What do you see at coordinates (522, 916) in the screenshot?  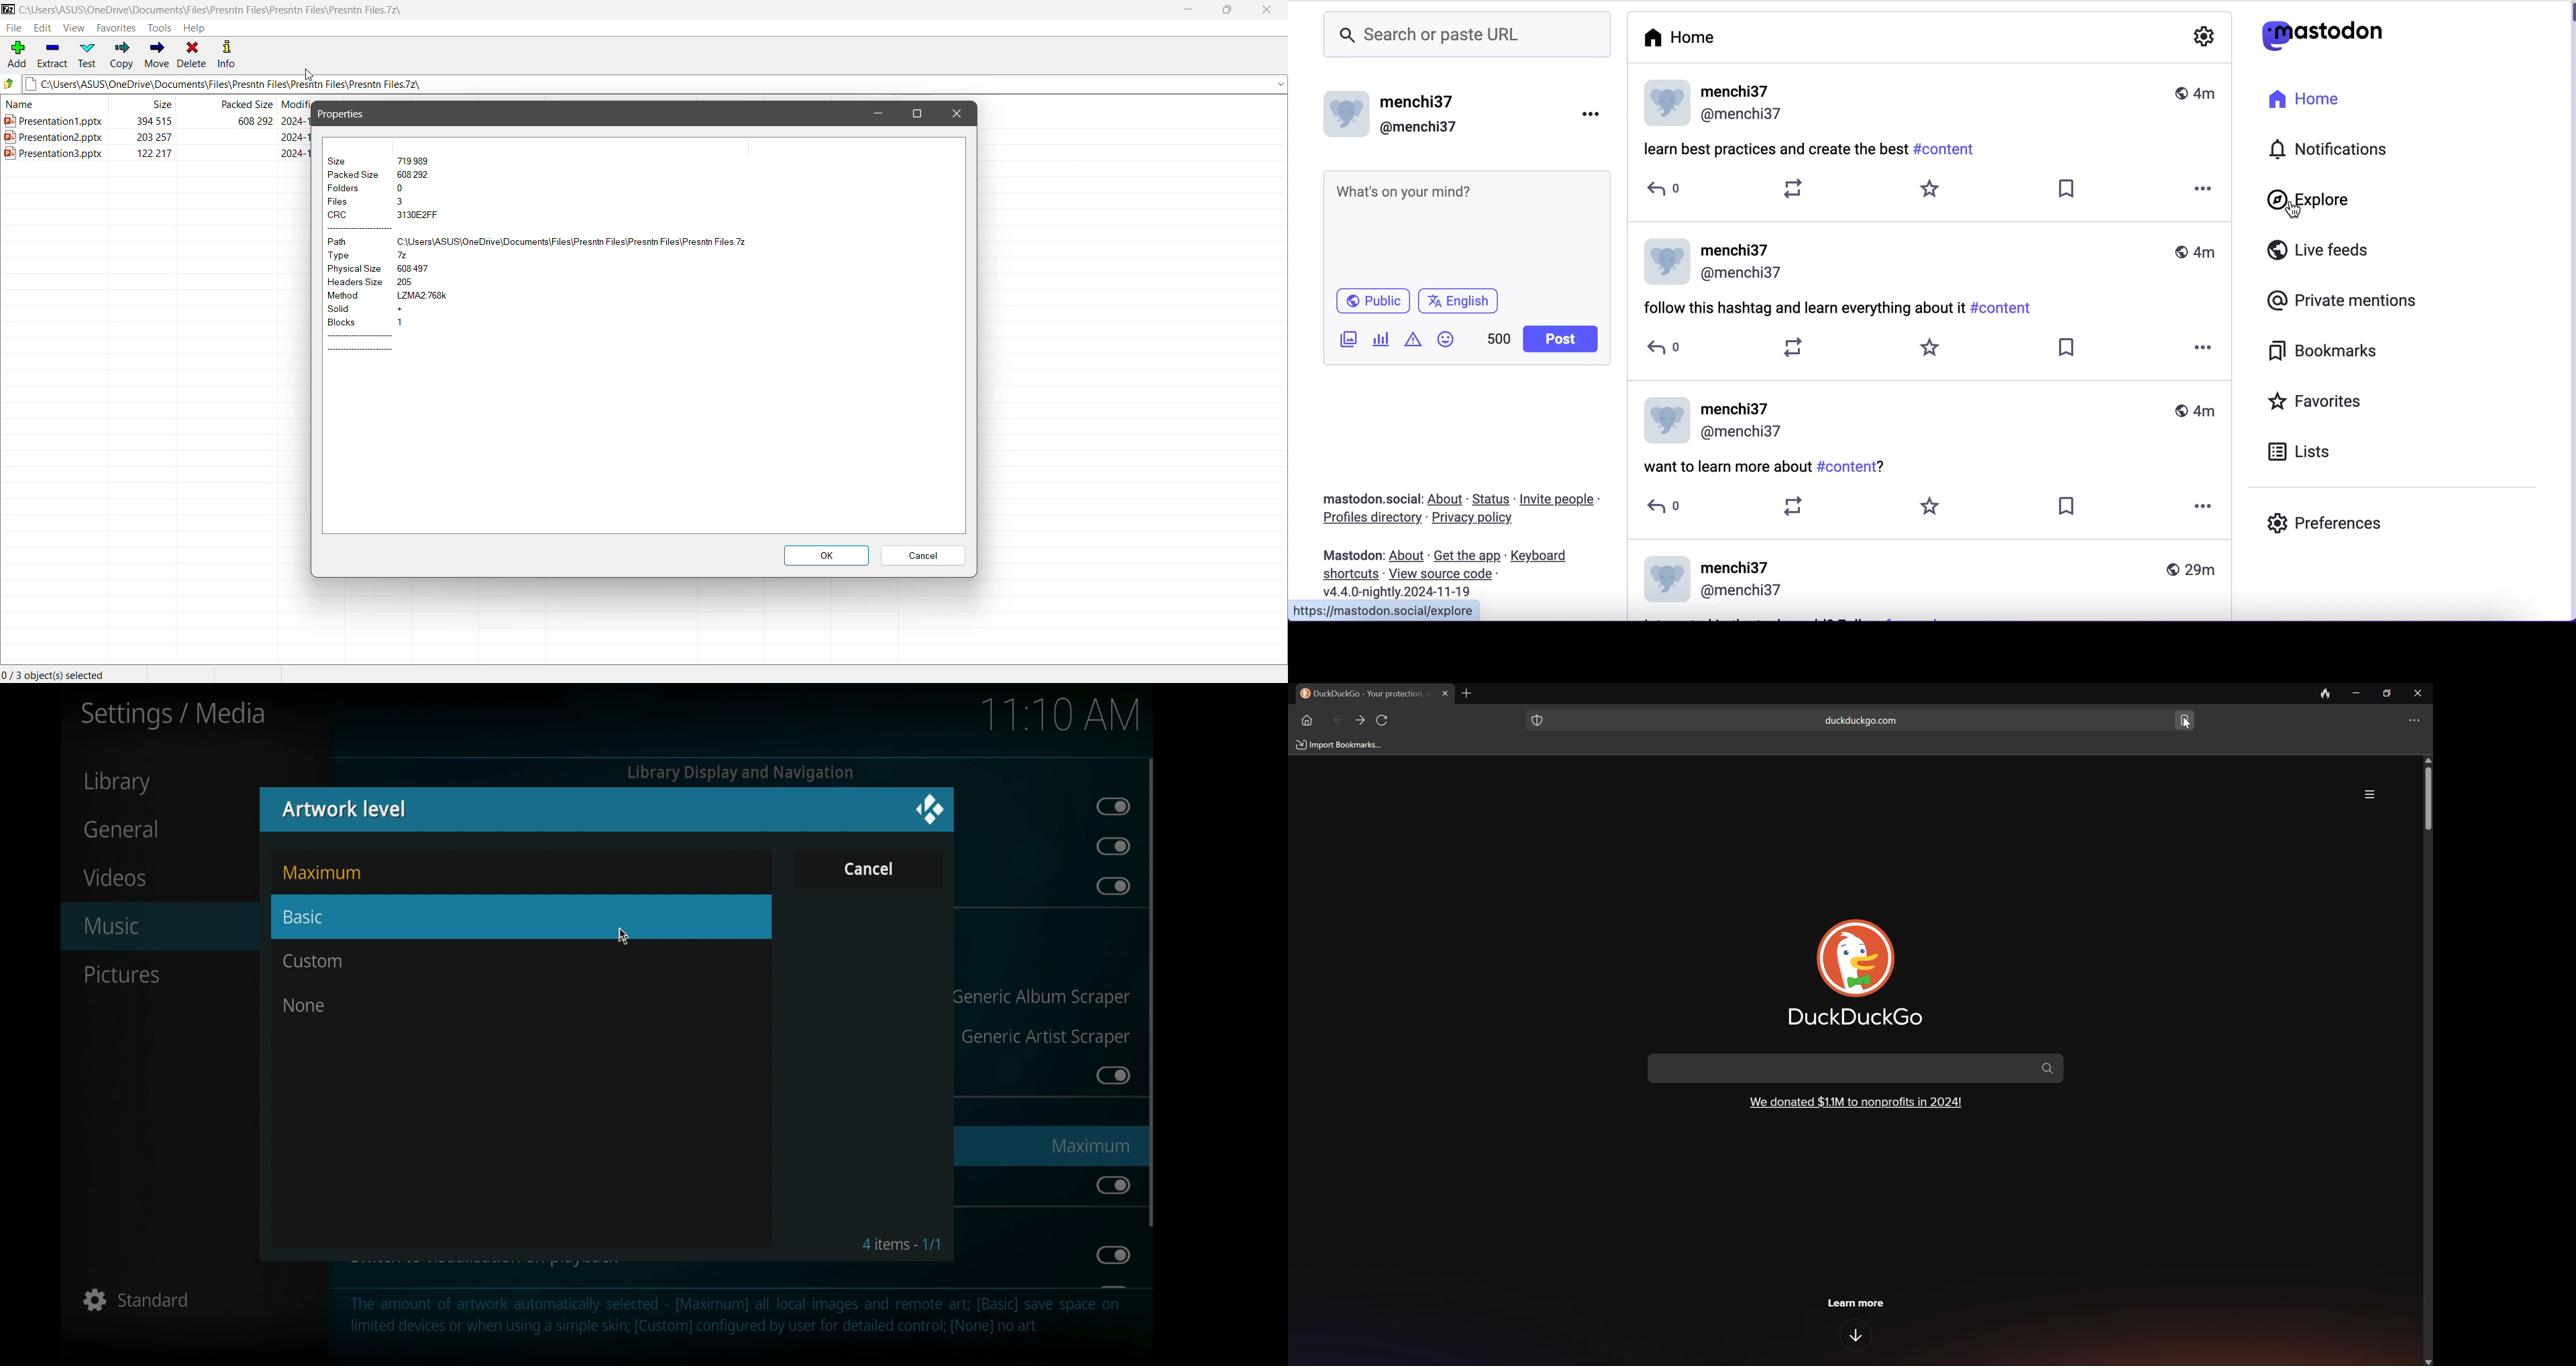 I see `basic` at bounding box center [522, 916].